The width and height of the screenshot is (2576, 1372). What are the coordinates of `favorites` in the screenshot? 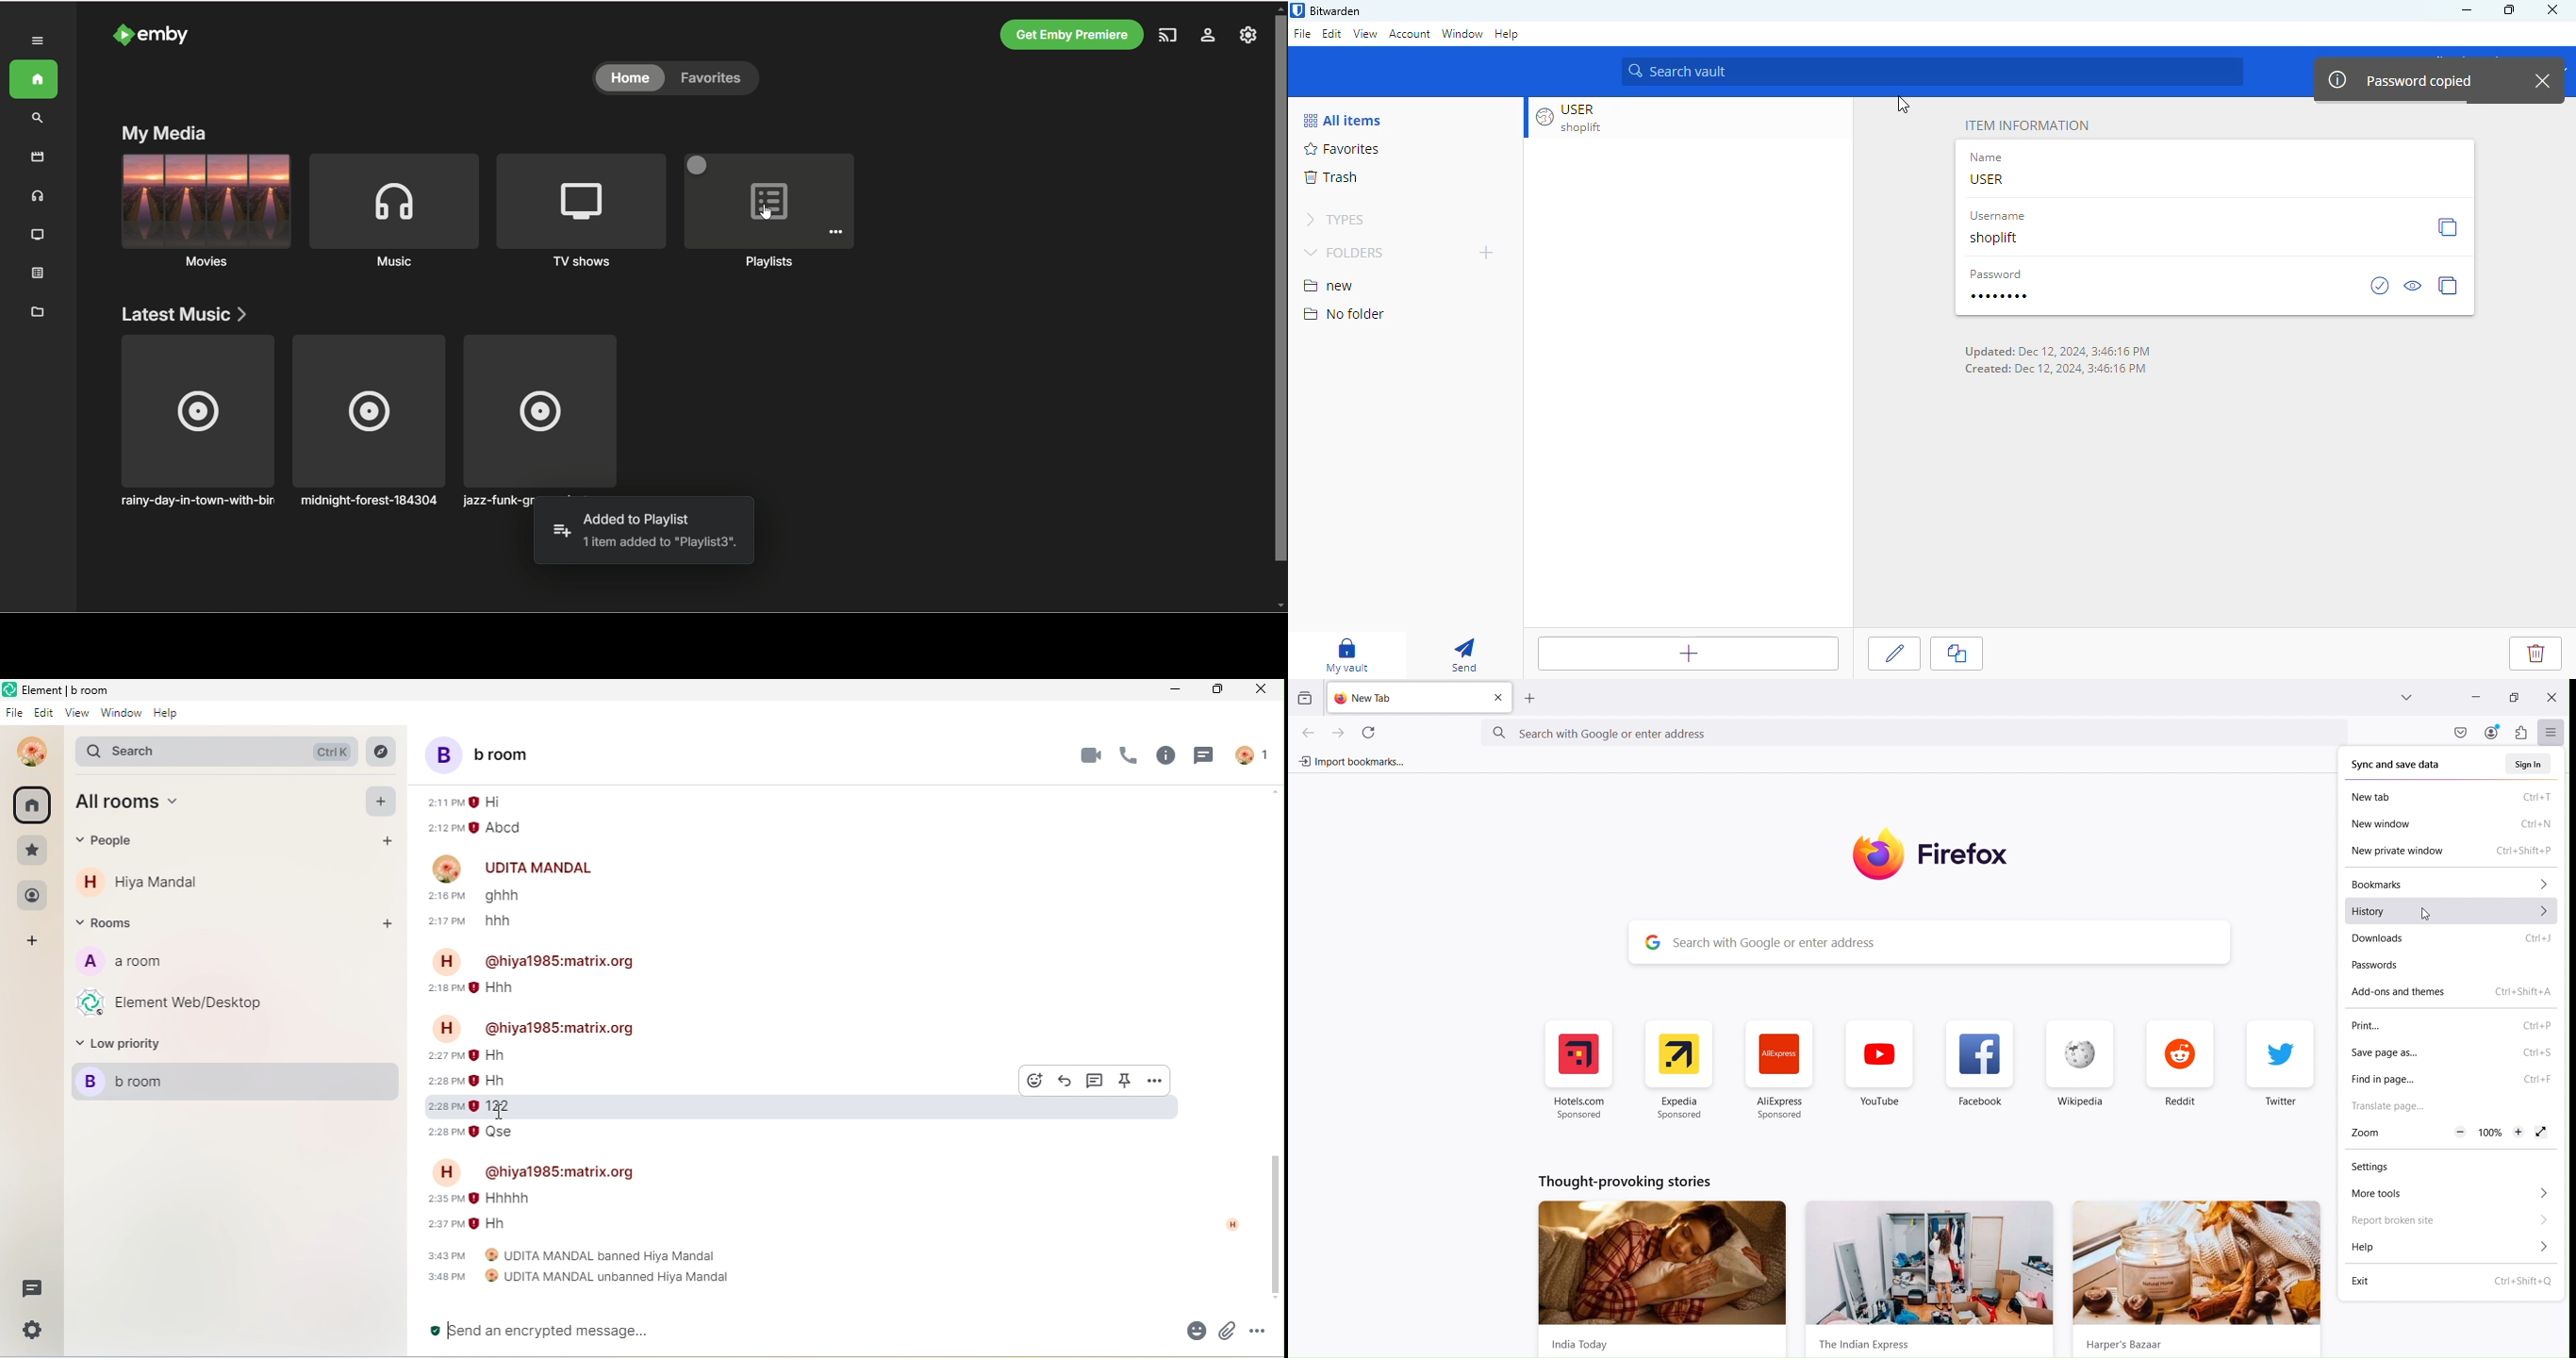 It's located at (1343, 148).